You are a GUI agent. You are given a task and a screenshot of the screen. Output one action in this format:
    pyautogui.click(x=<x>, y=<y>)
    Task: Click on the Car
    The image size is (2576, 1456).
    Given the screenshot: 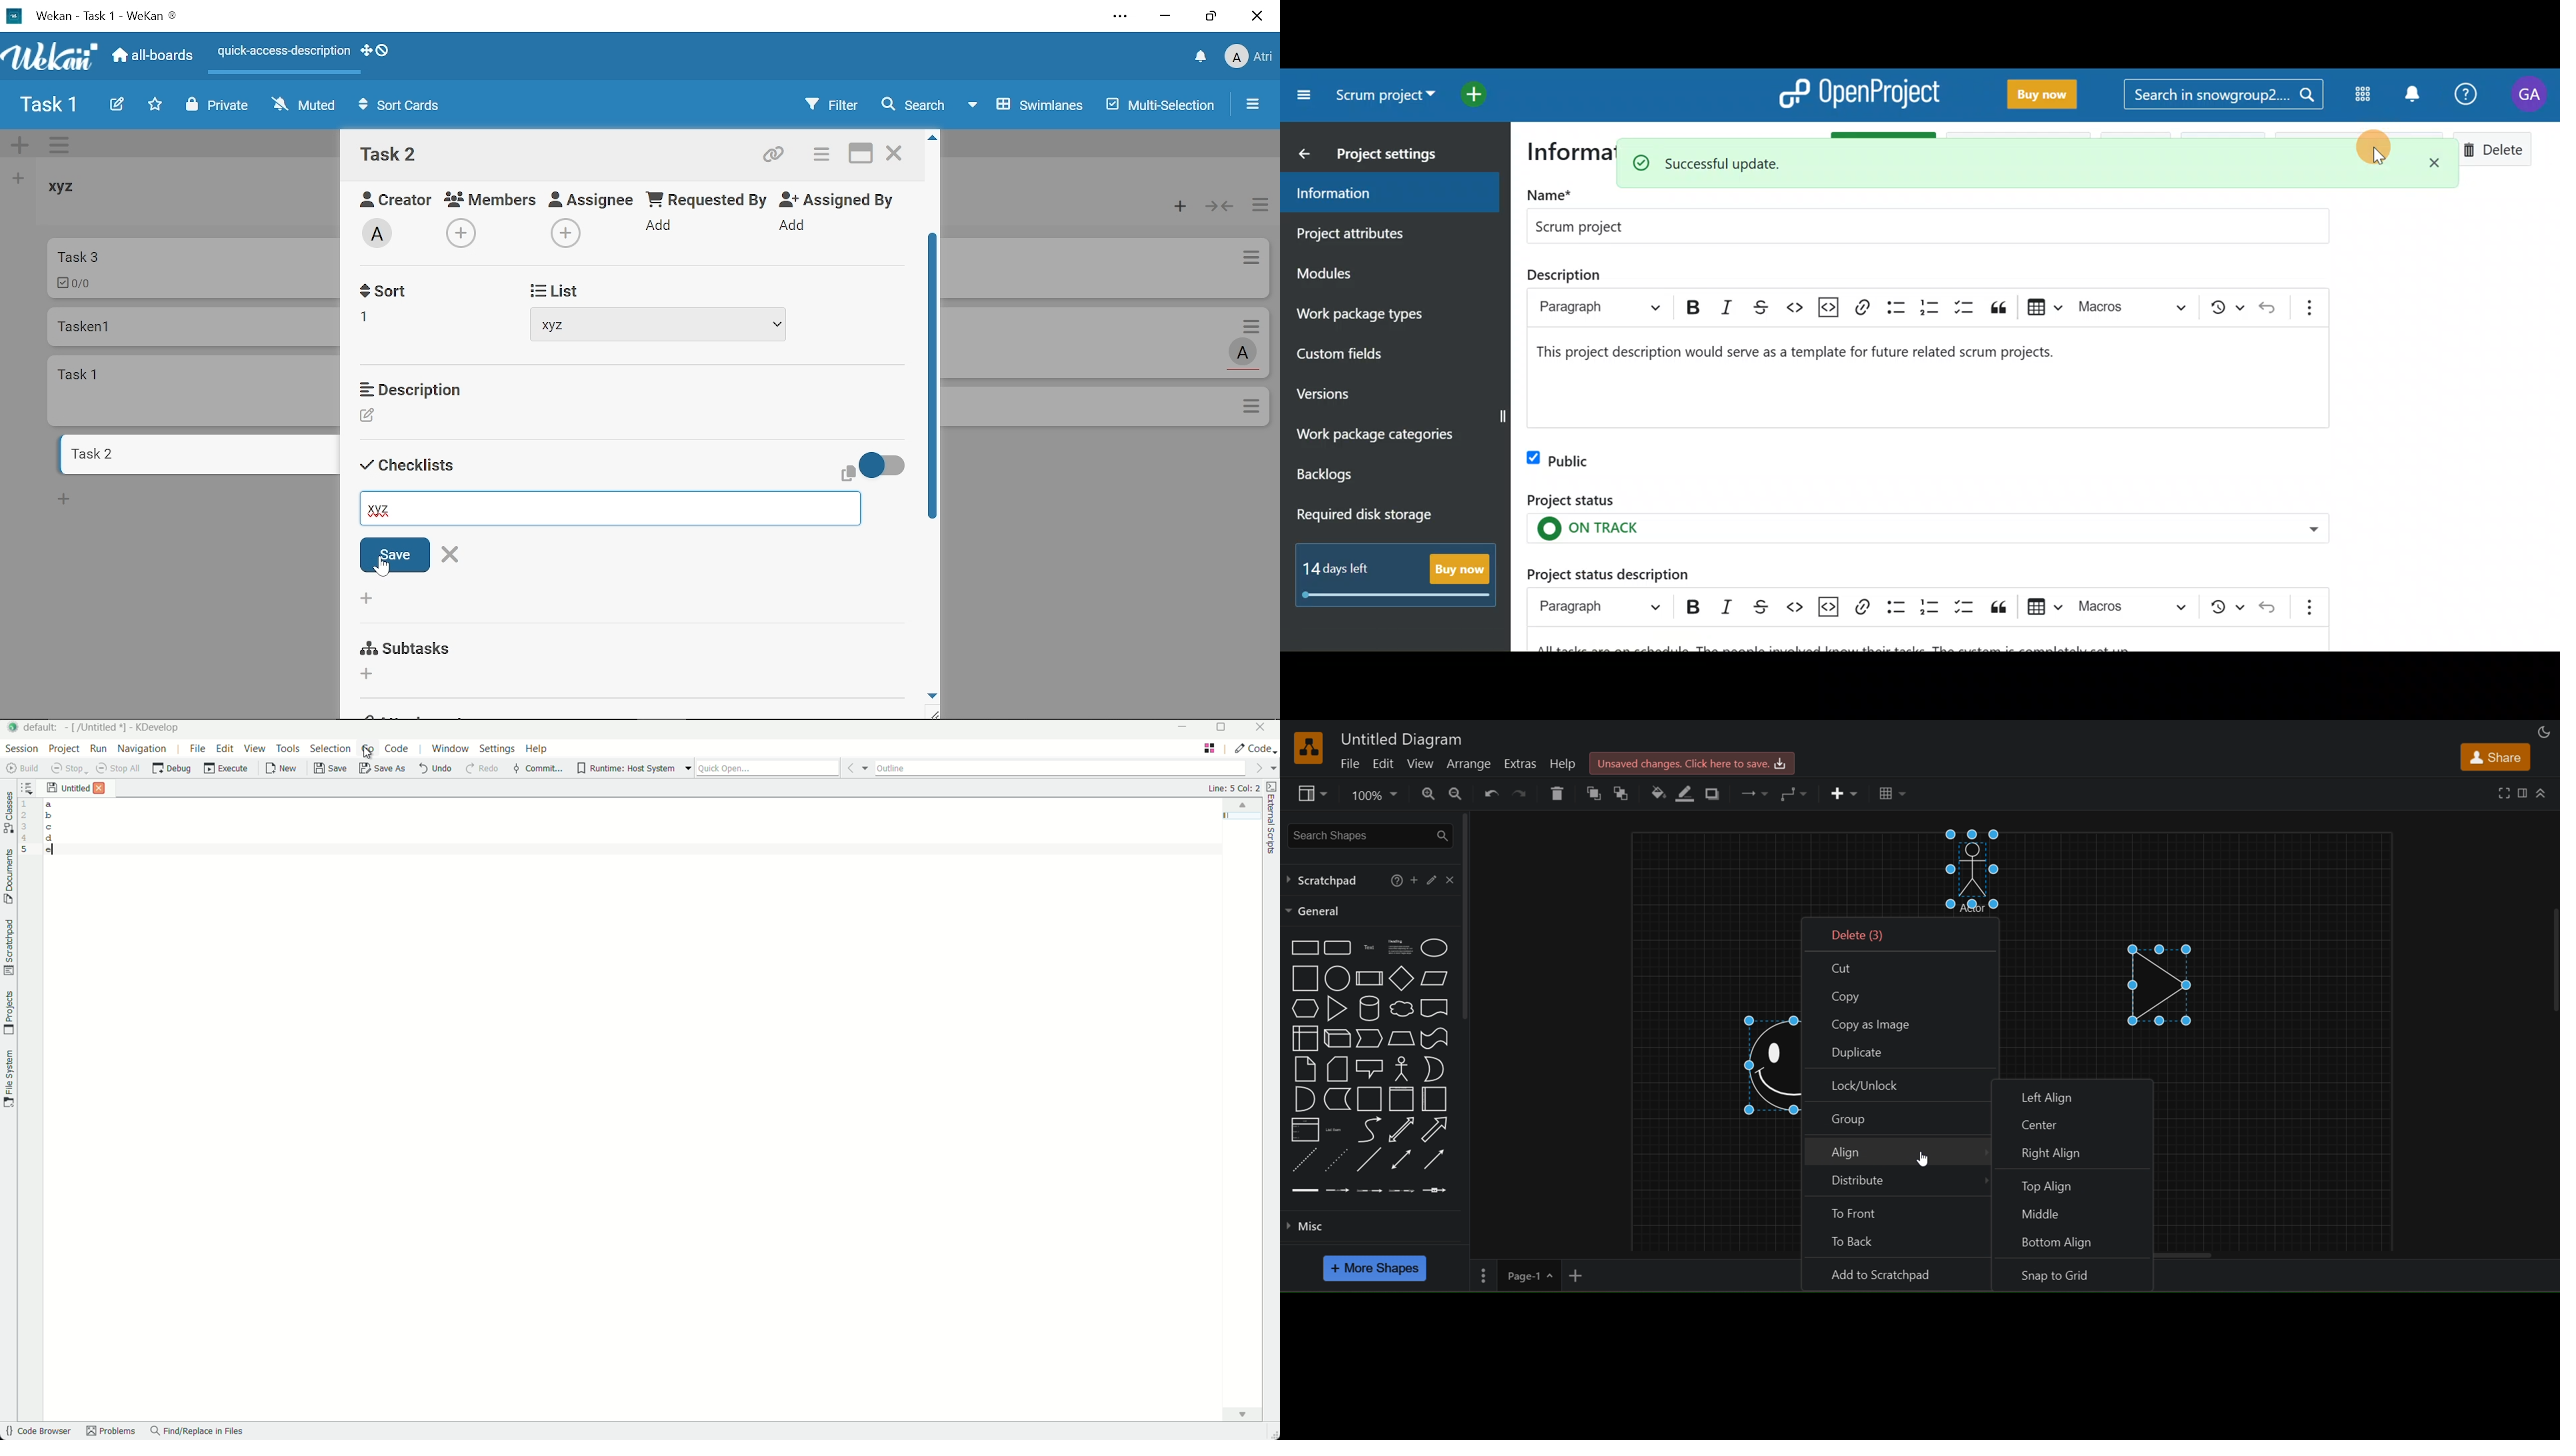 What is the action you would take?
    pyautogui.click(x=192, y=267)
    